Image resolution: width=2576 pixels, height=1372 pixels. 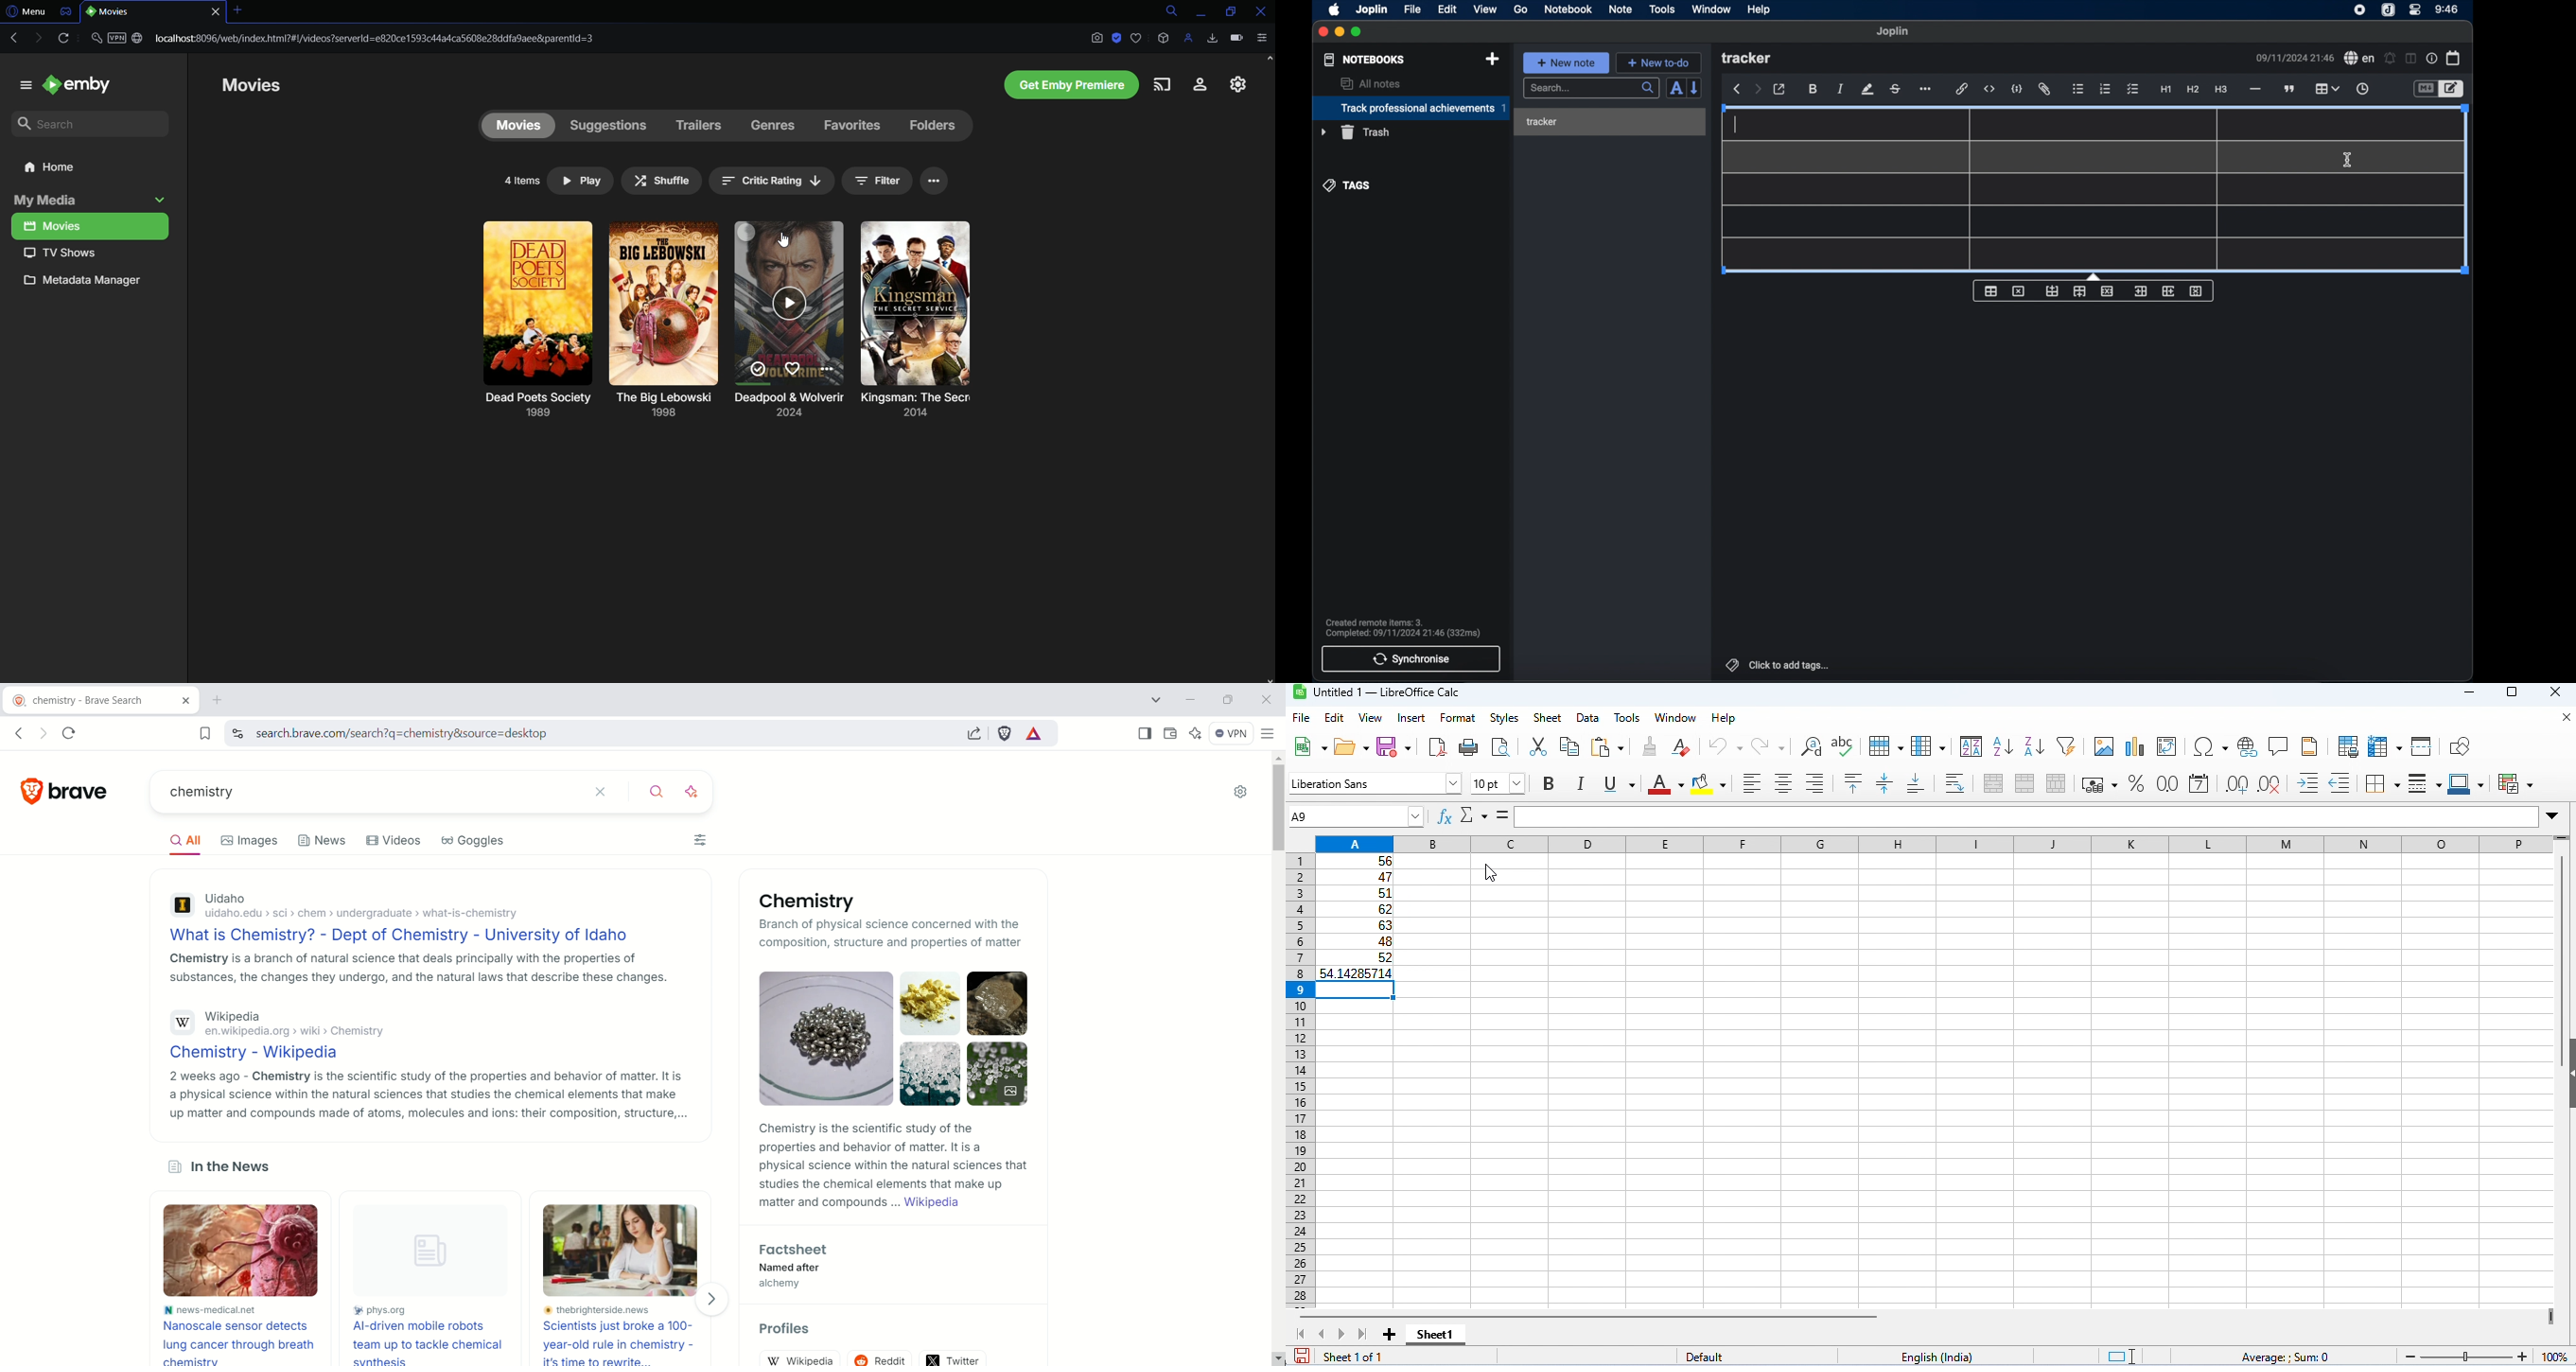 I want to click on delete column, so click(x=2197, y=292).